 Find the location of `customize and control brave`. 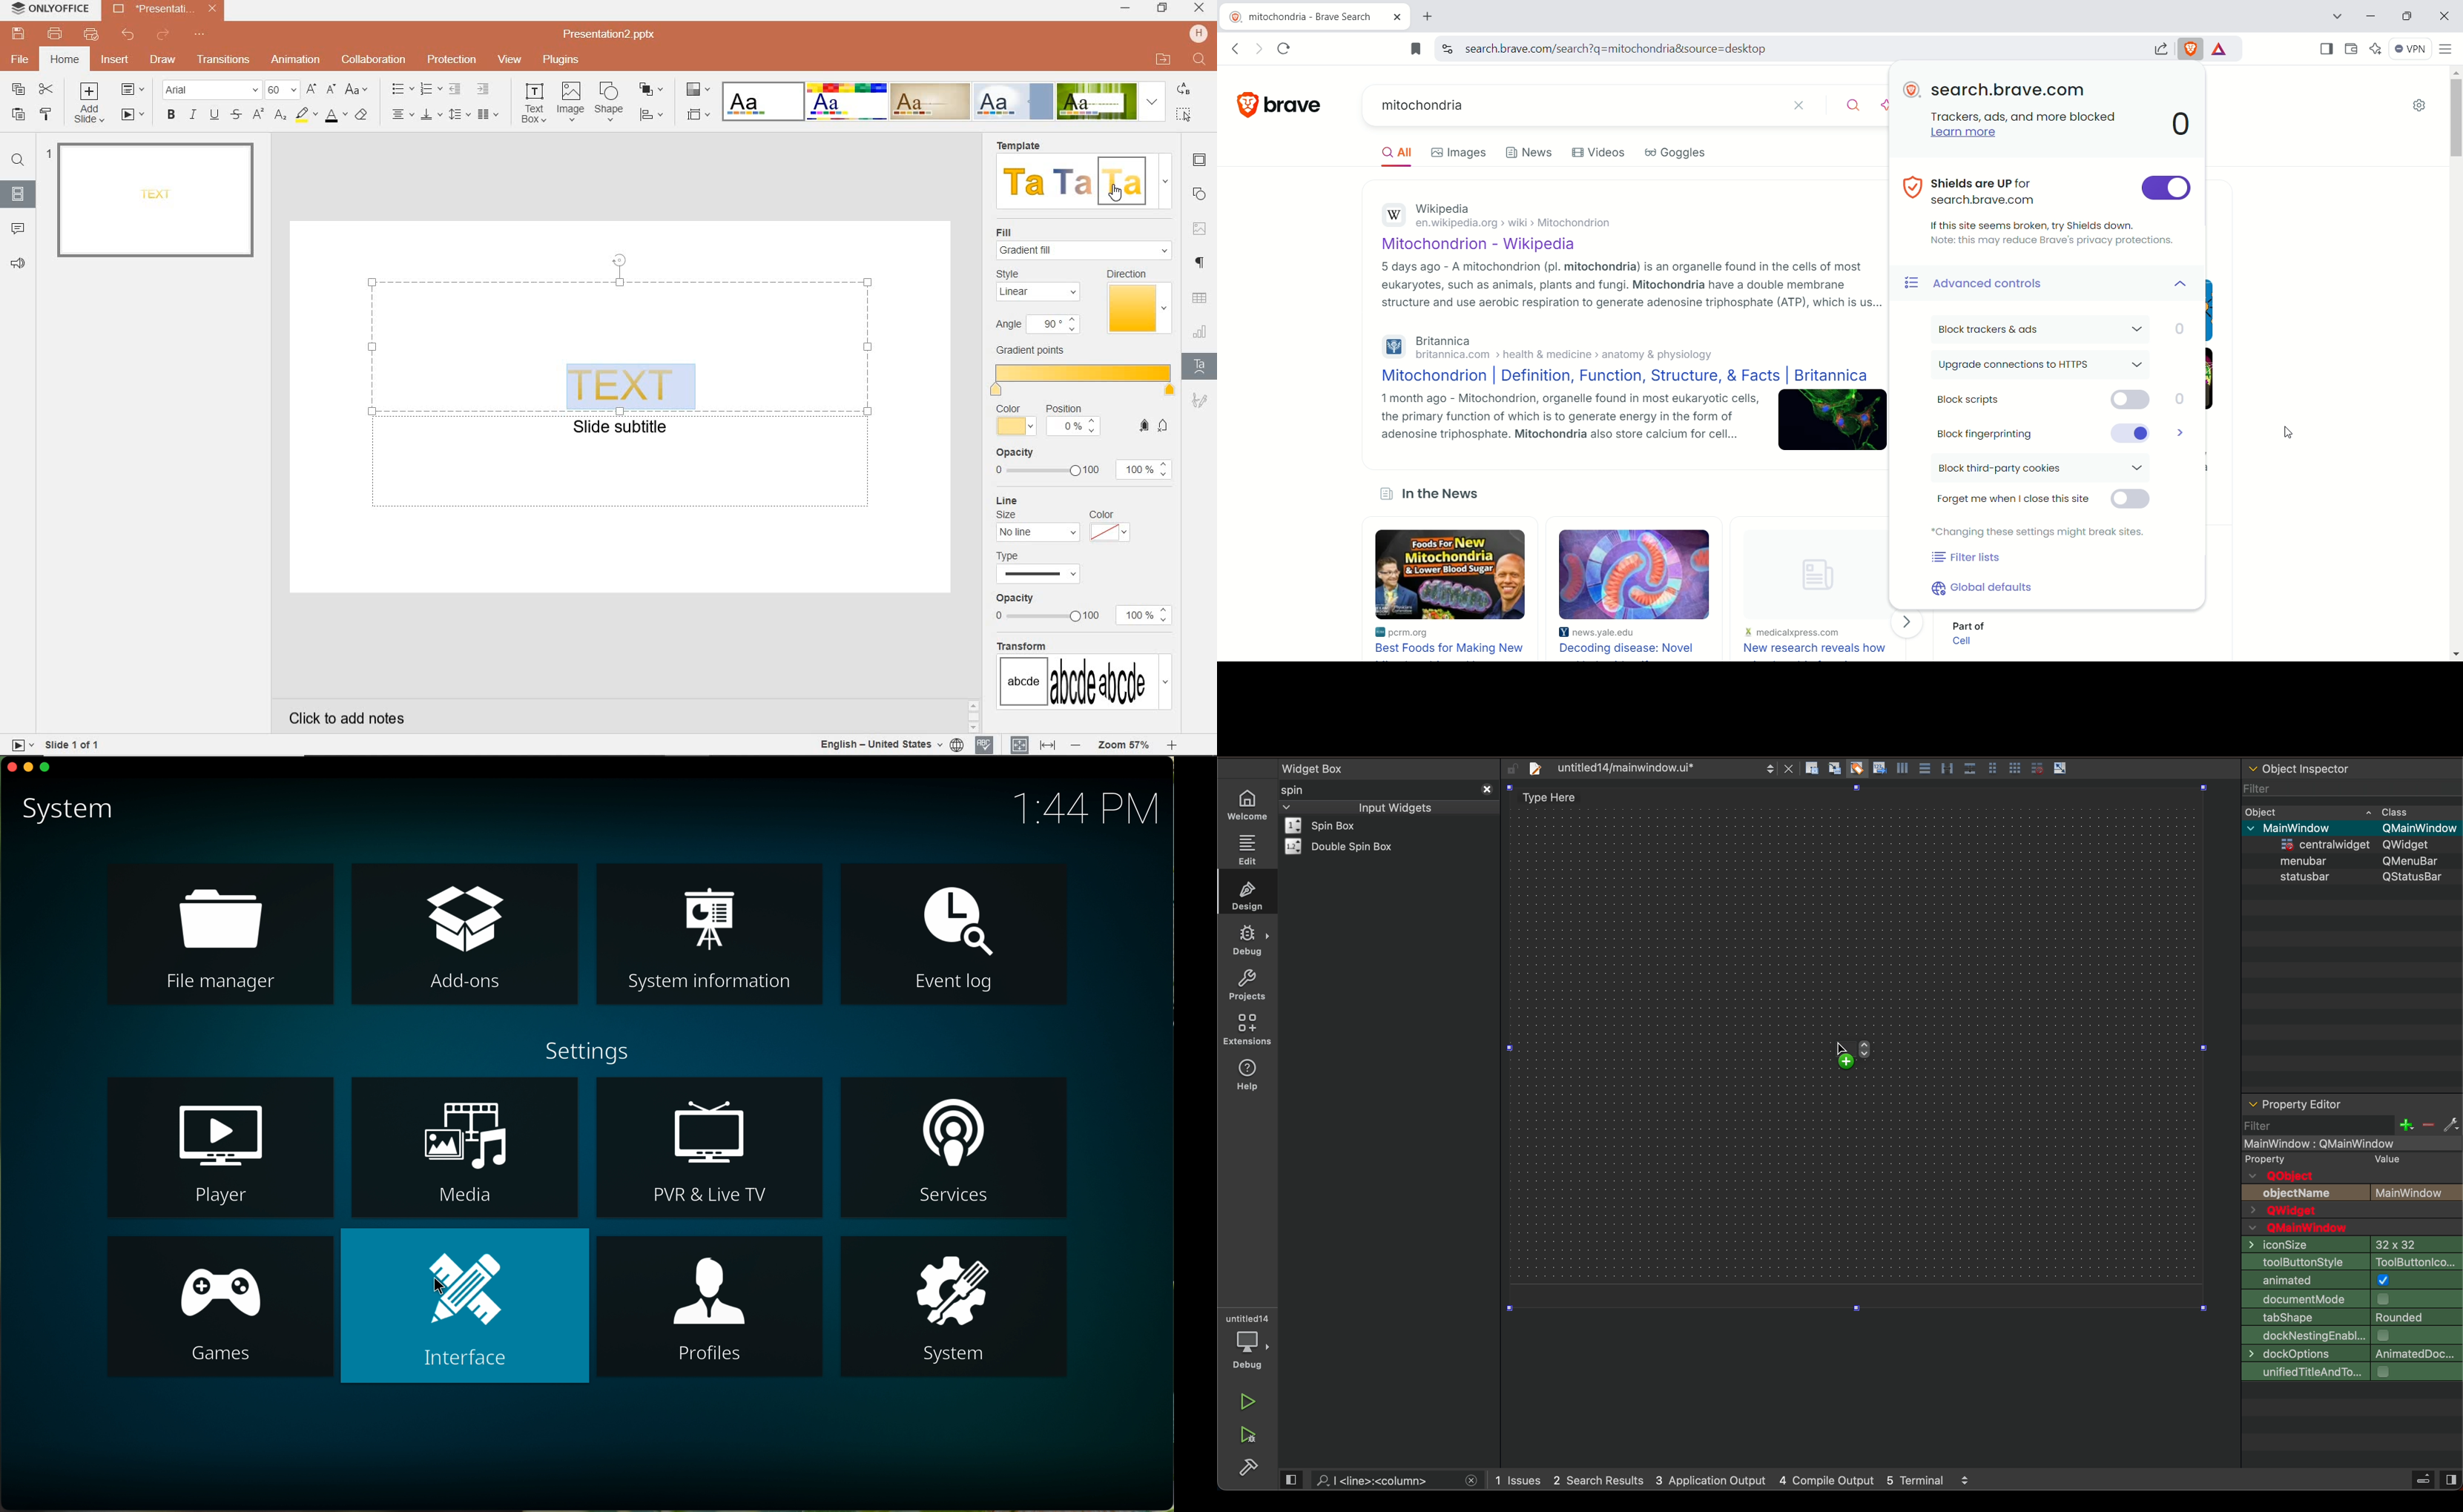

customize and control brave is located at coordinates (2447, 51).